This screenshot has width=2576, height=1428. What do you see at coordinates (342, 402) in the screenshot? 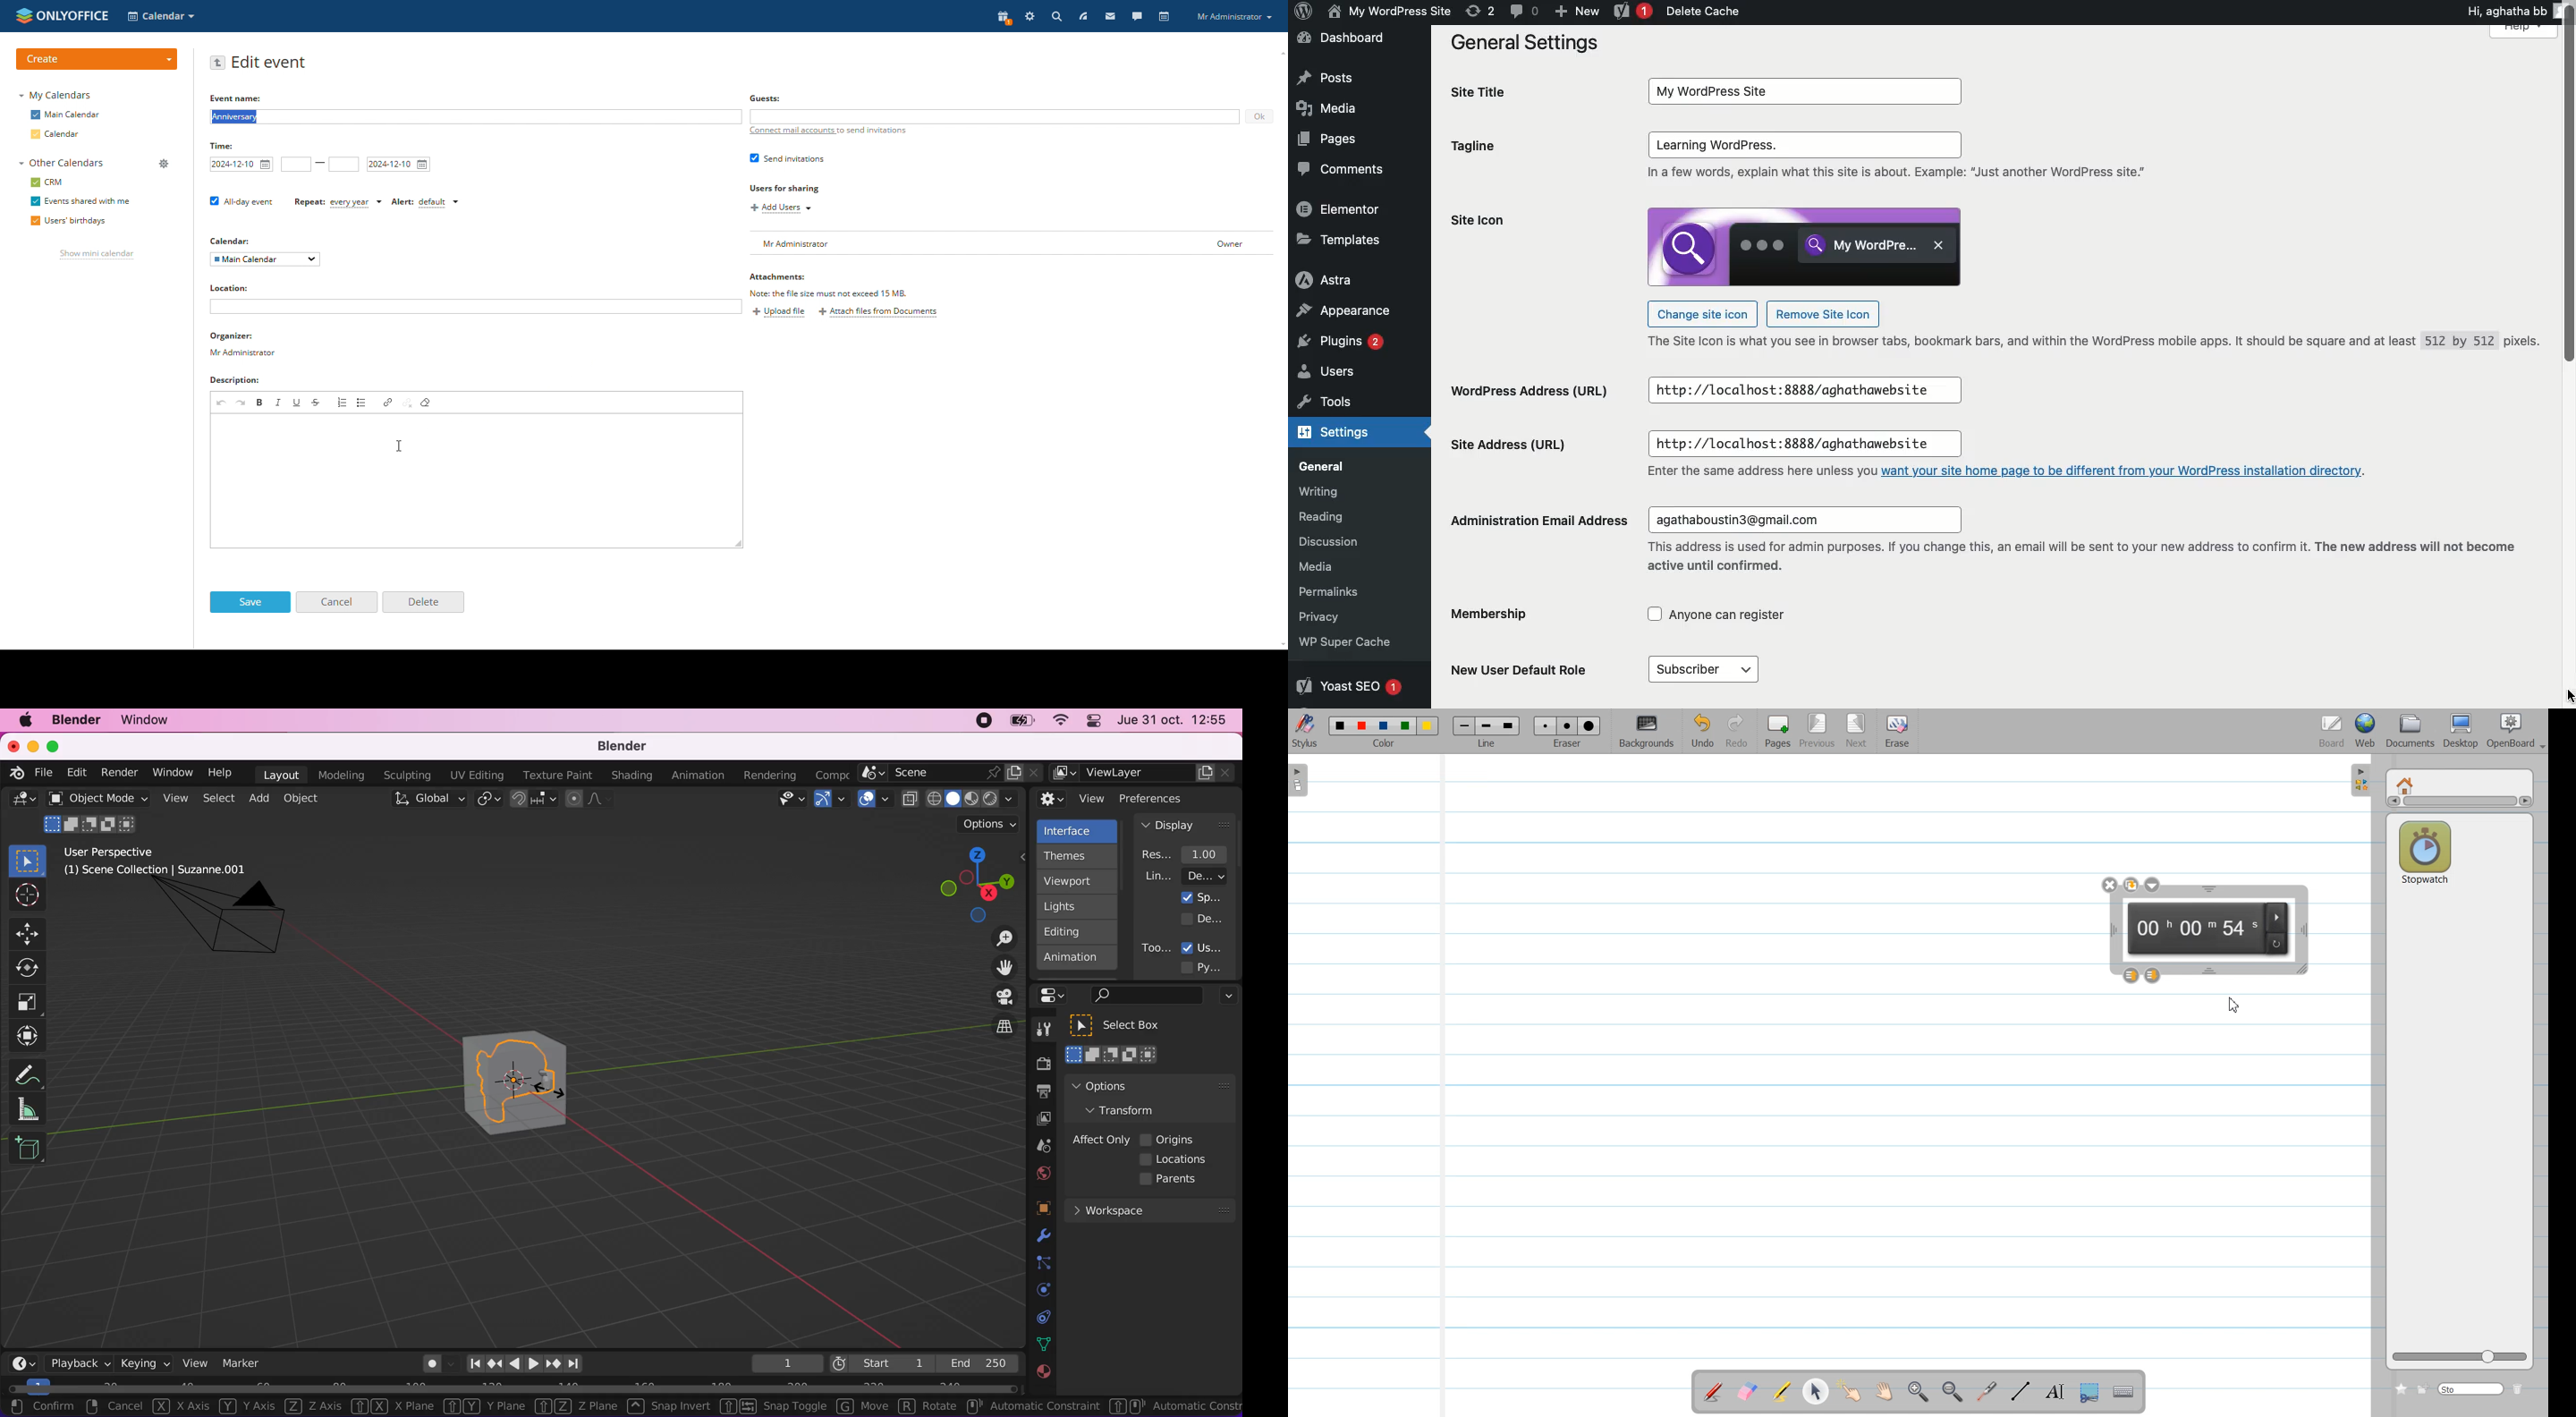
I see `insert/remove numbered list` at bounding box center [342, 402].